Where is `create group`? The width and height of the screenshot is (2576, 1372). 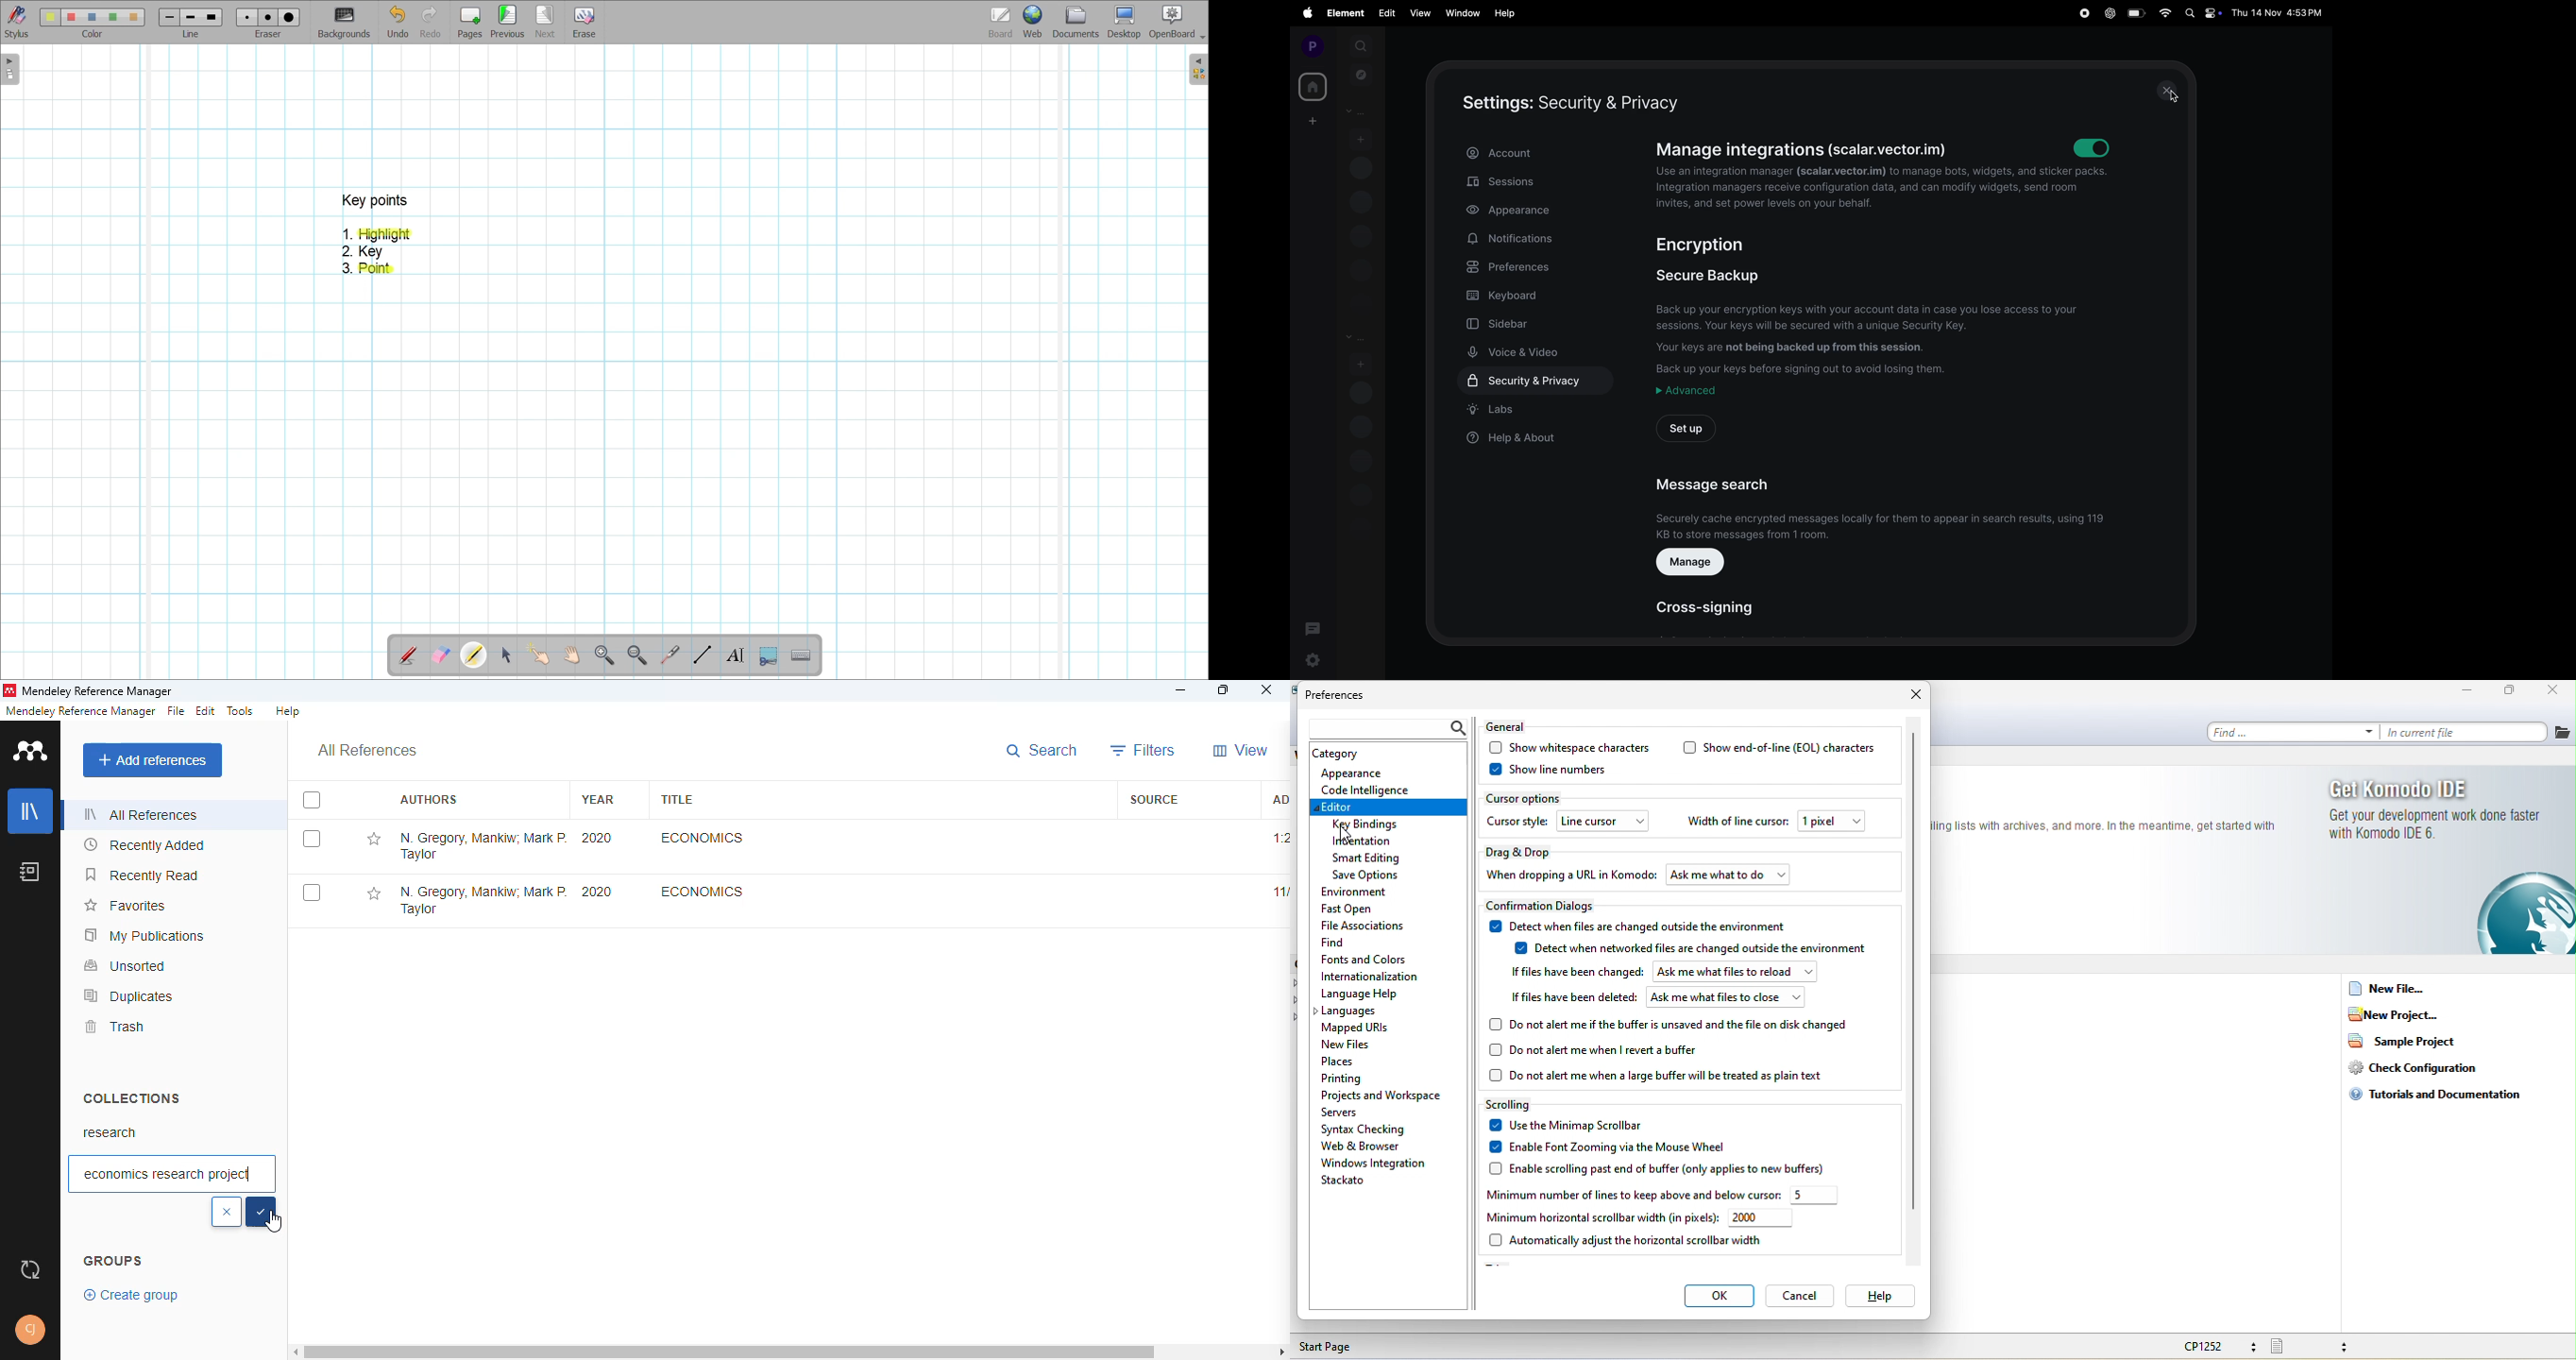
create group is located at coordinates (133, 1294).